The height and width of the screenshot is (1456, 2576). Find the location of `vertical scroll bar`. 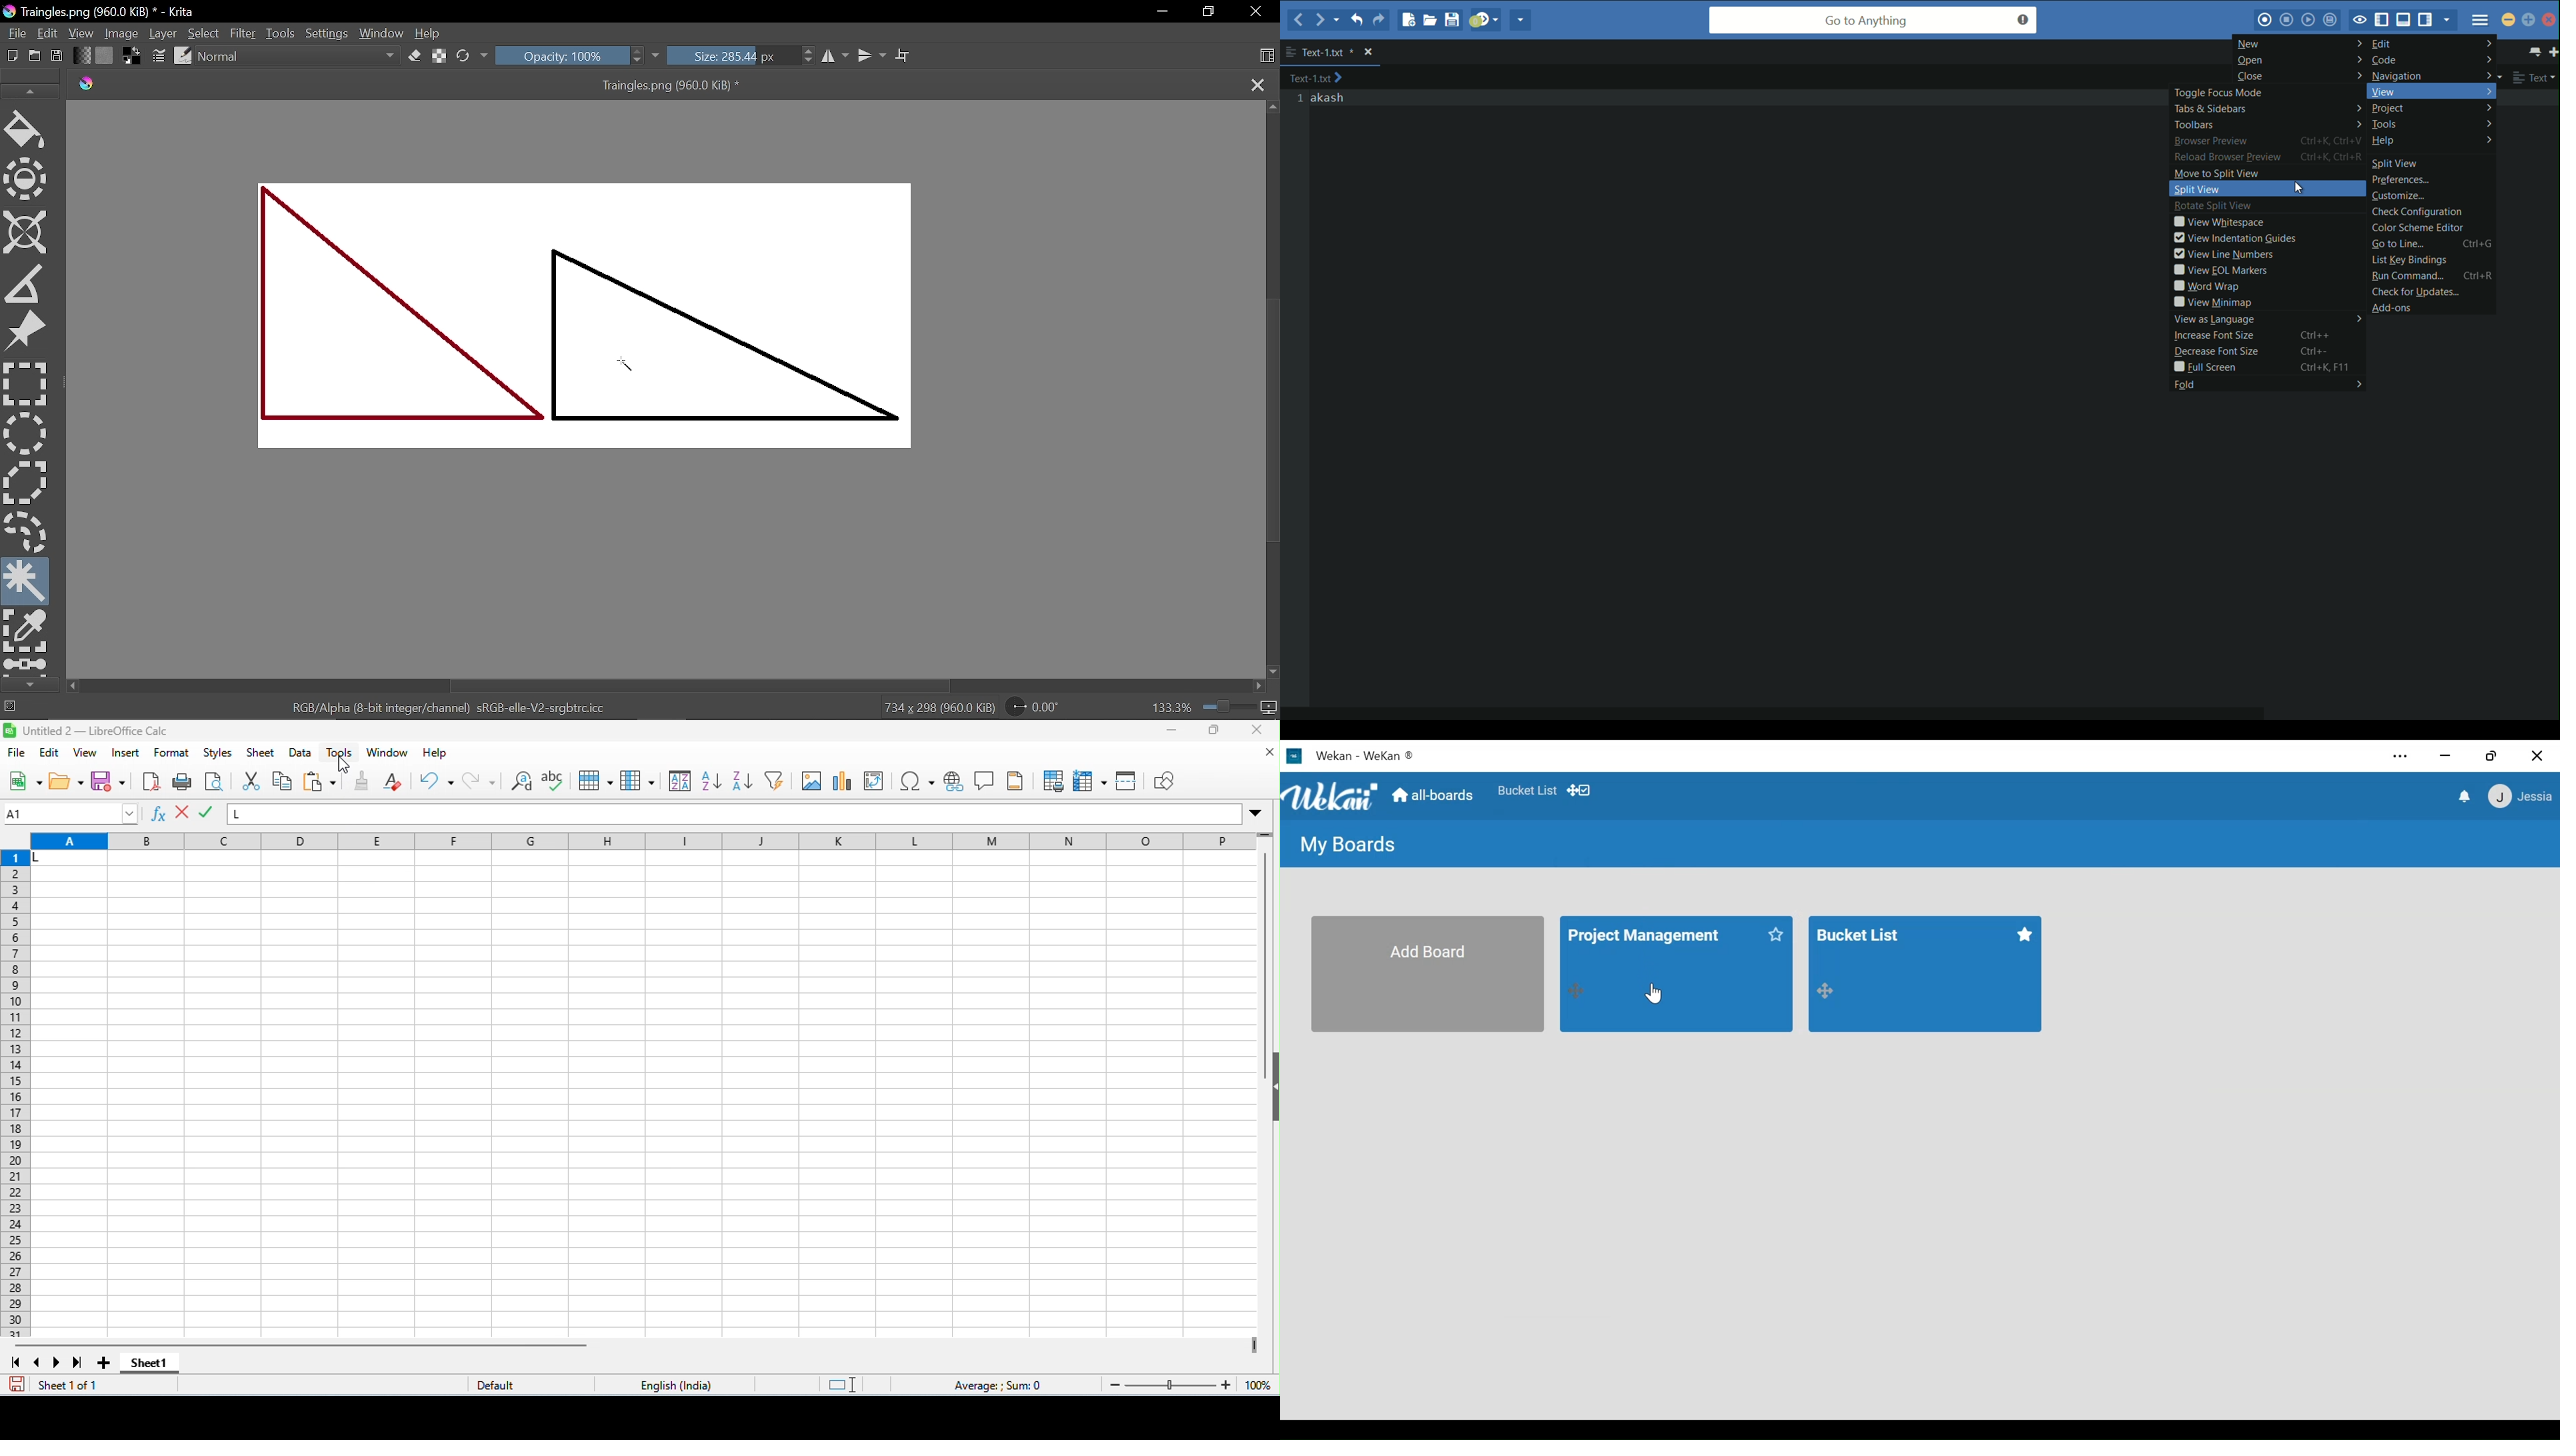

vertical scroll bar is located at coordinates (1266, 967).